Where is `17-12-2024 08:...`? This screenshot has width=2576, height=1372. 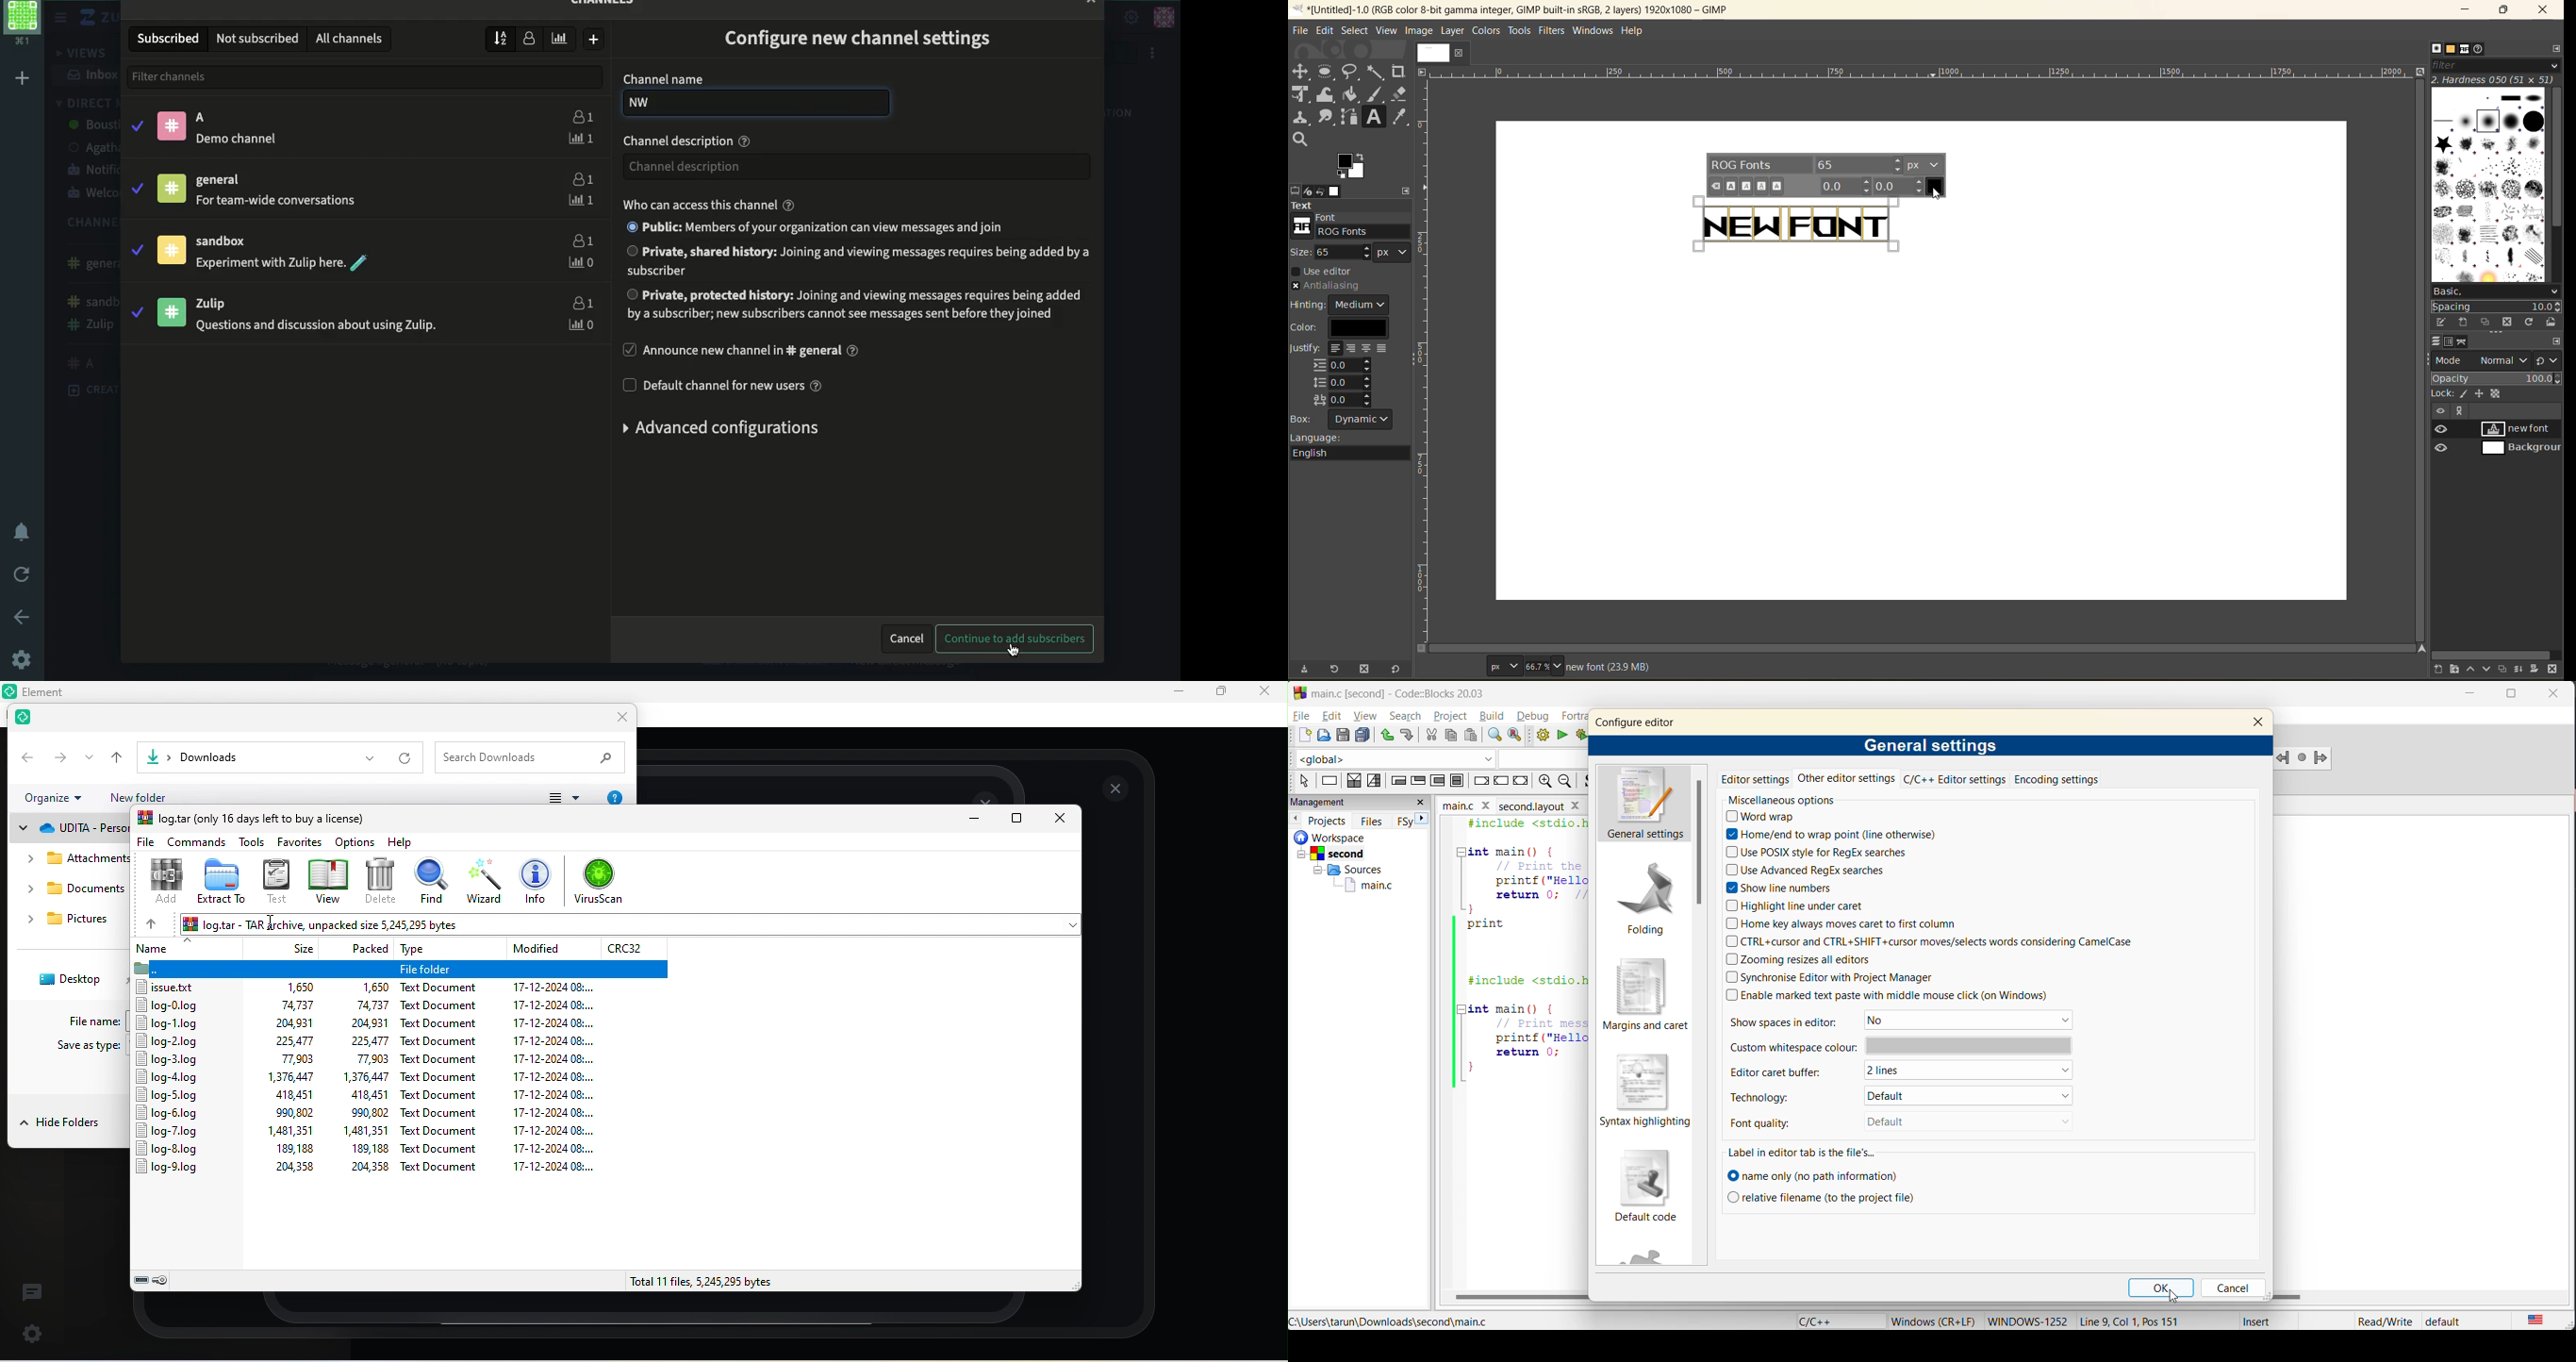
17-12-2024 08:... is located at coordinates (562, 1113).